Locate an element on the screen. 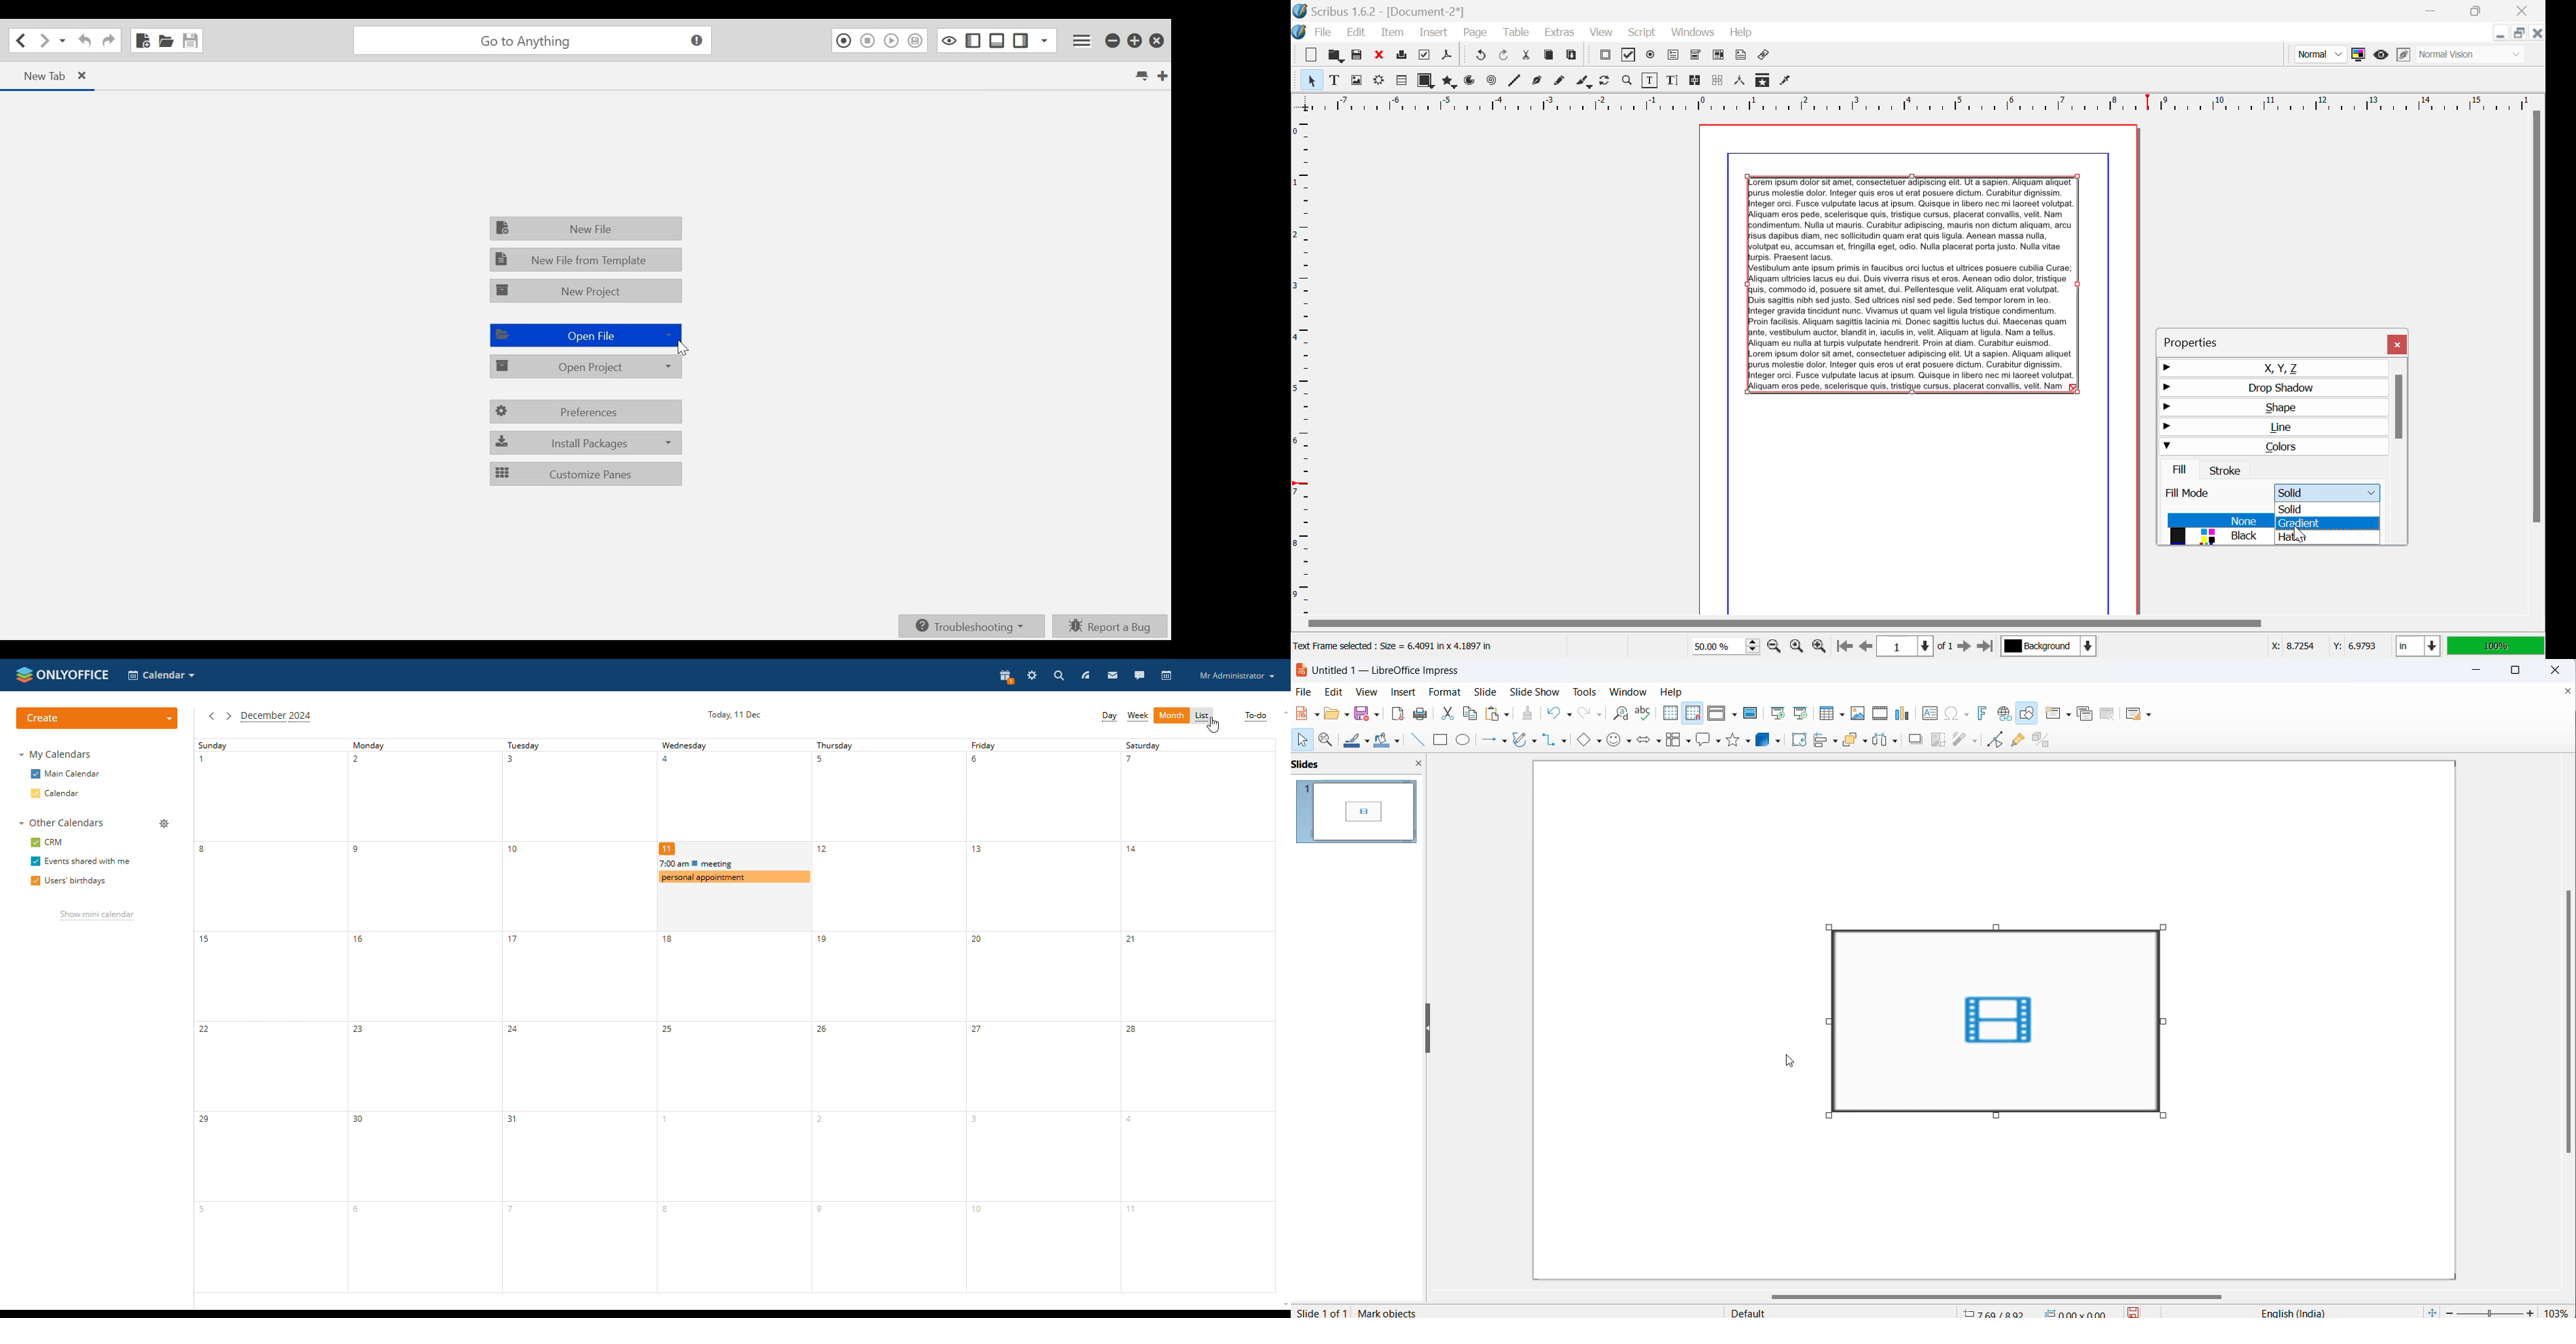 The width and height of the screenshot is (2576, 1344). flow charts is located at coordinates (1675, 740).